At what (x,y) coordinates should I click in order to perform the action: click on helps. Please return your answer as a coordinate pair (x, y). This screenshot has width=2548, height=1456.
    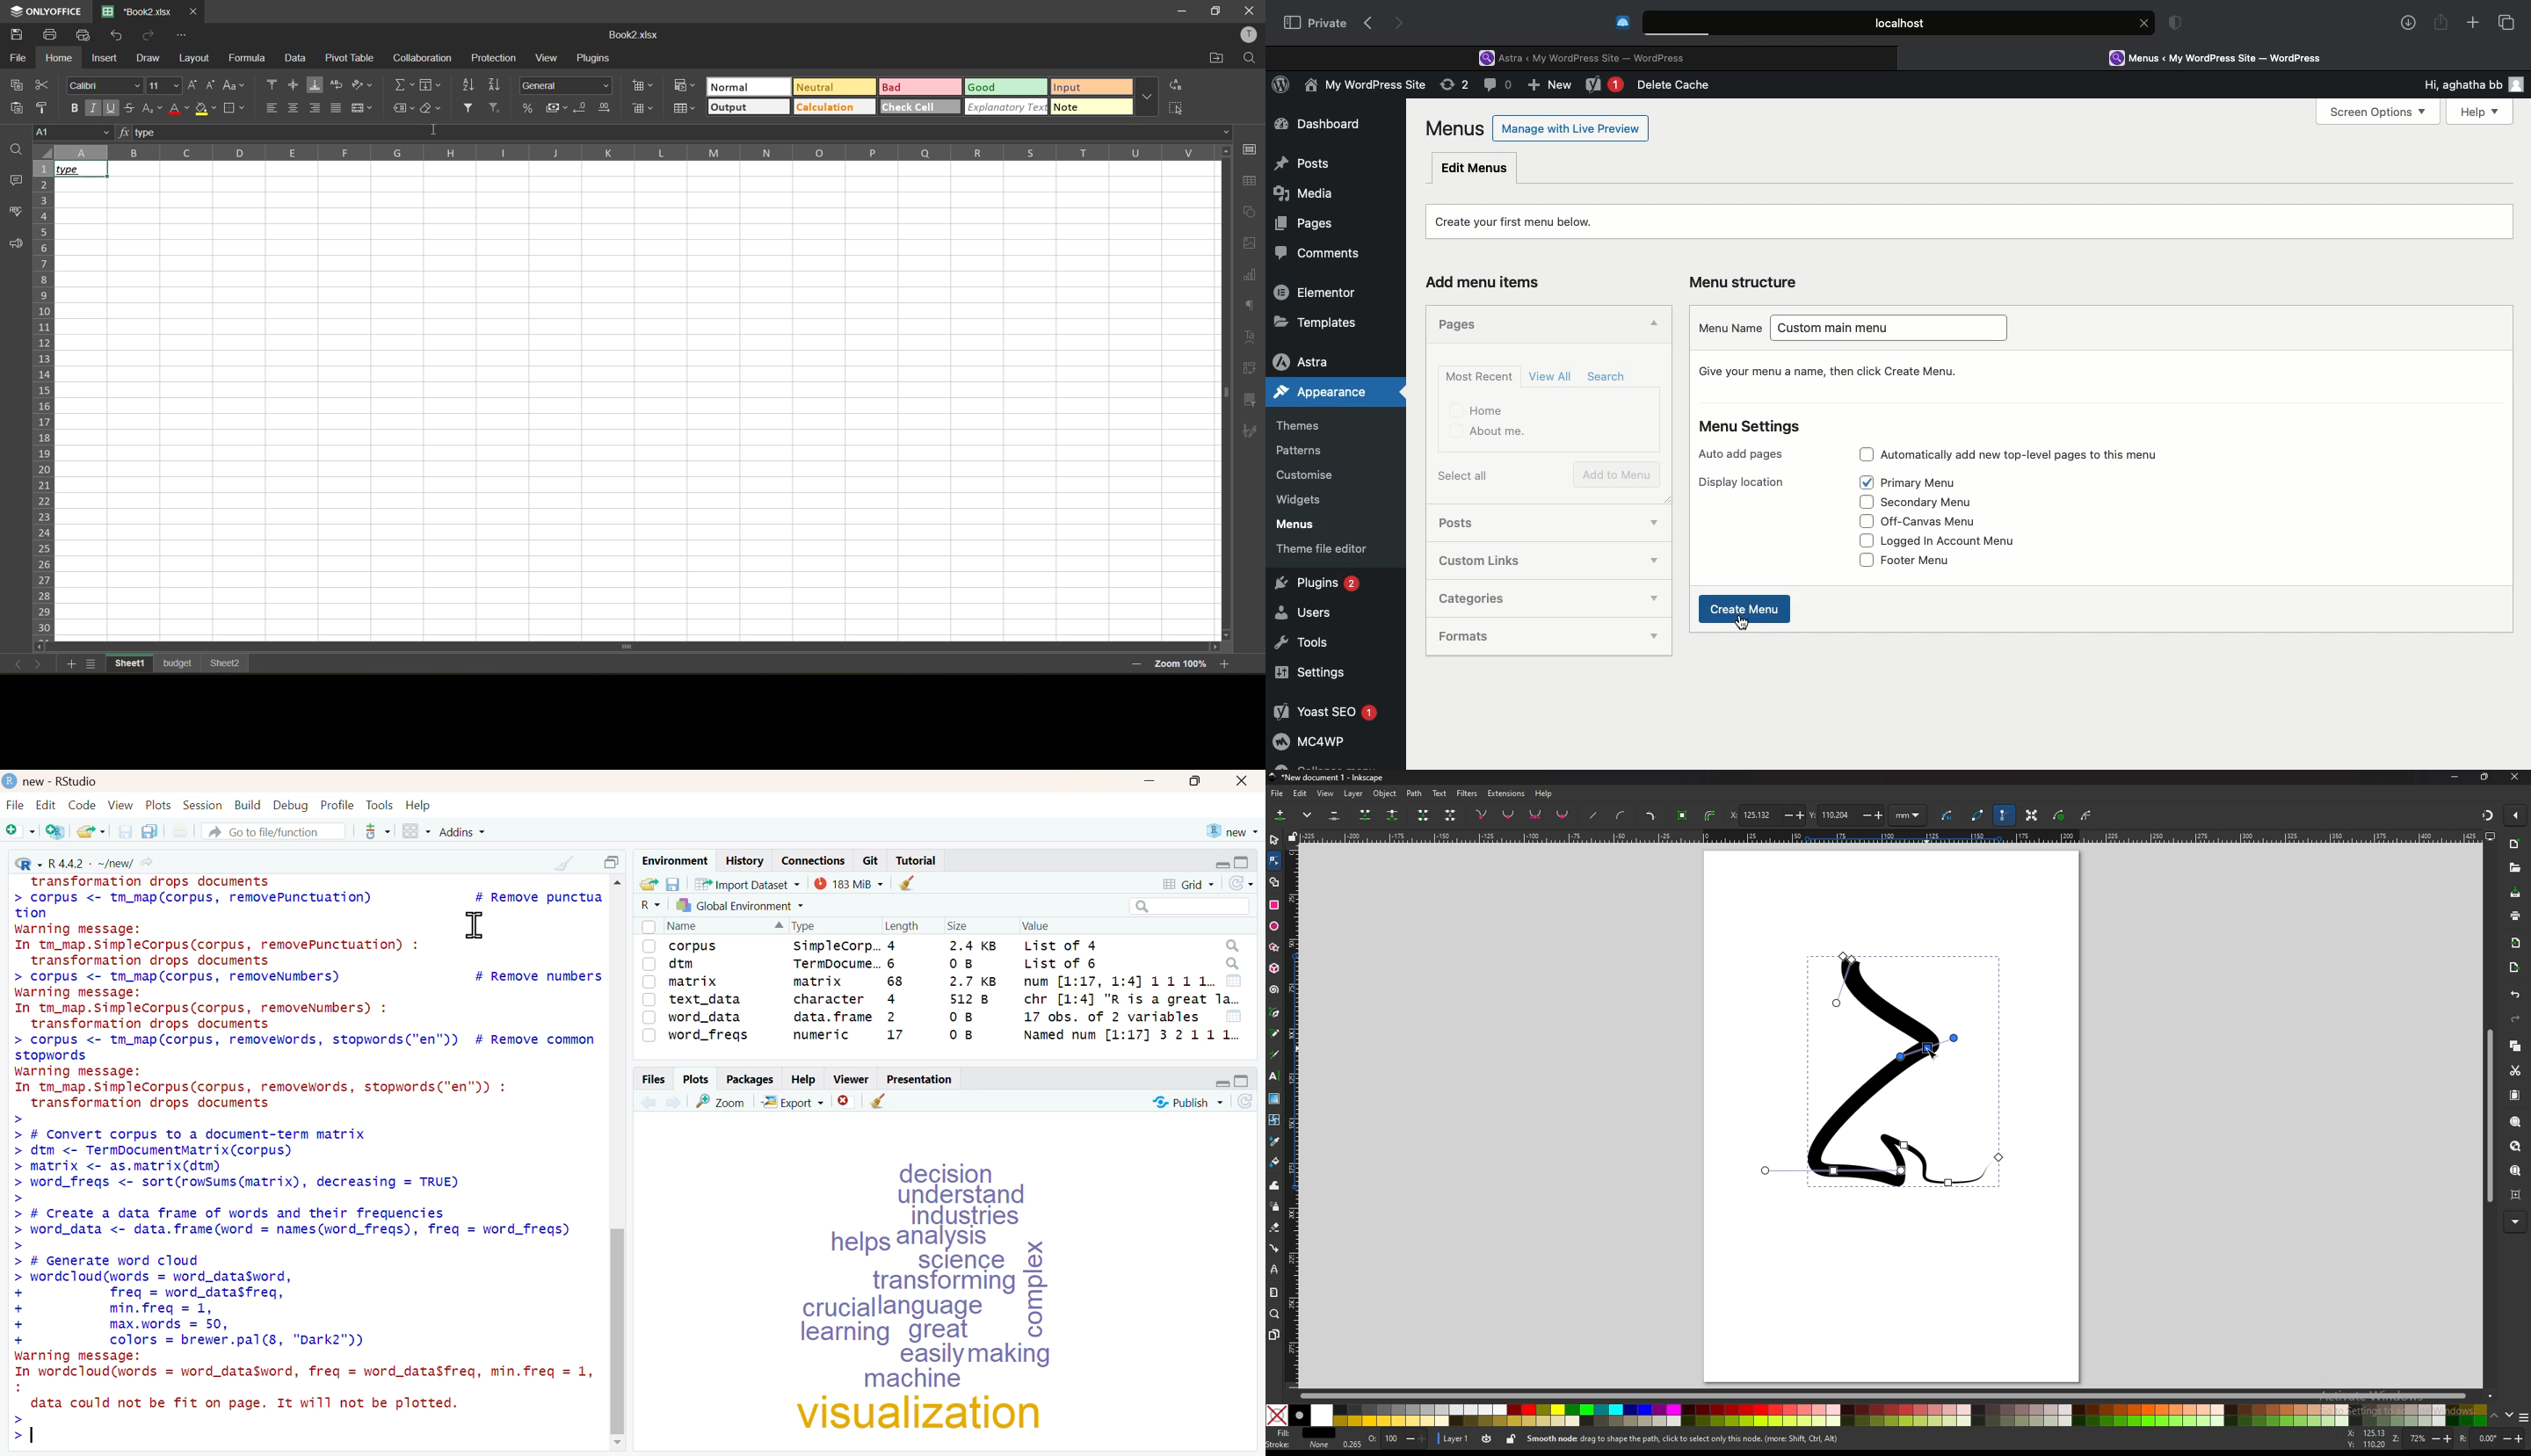
    Looking at the image, I should click on (858, 1244).